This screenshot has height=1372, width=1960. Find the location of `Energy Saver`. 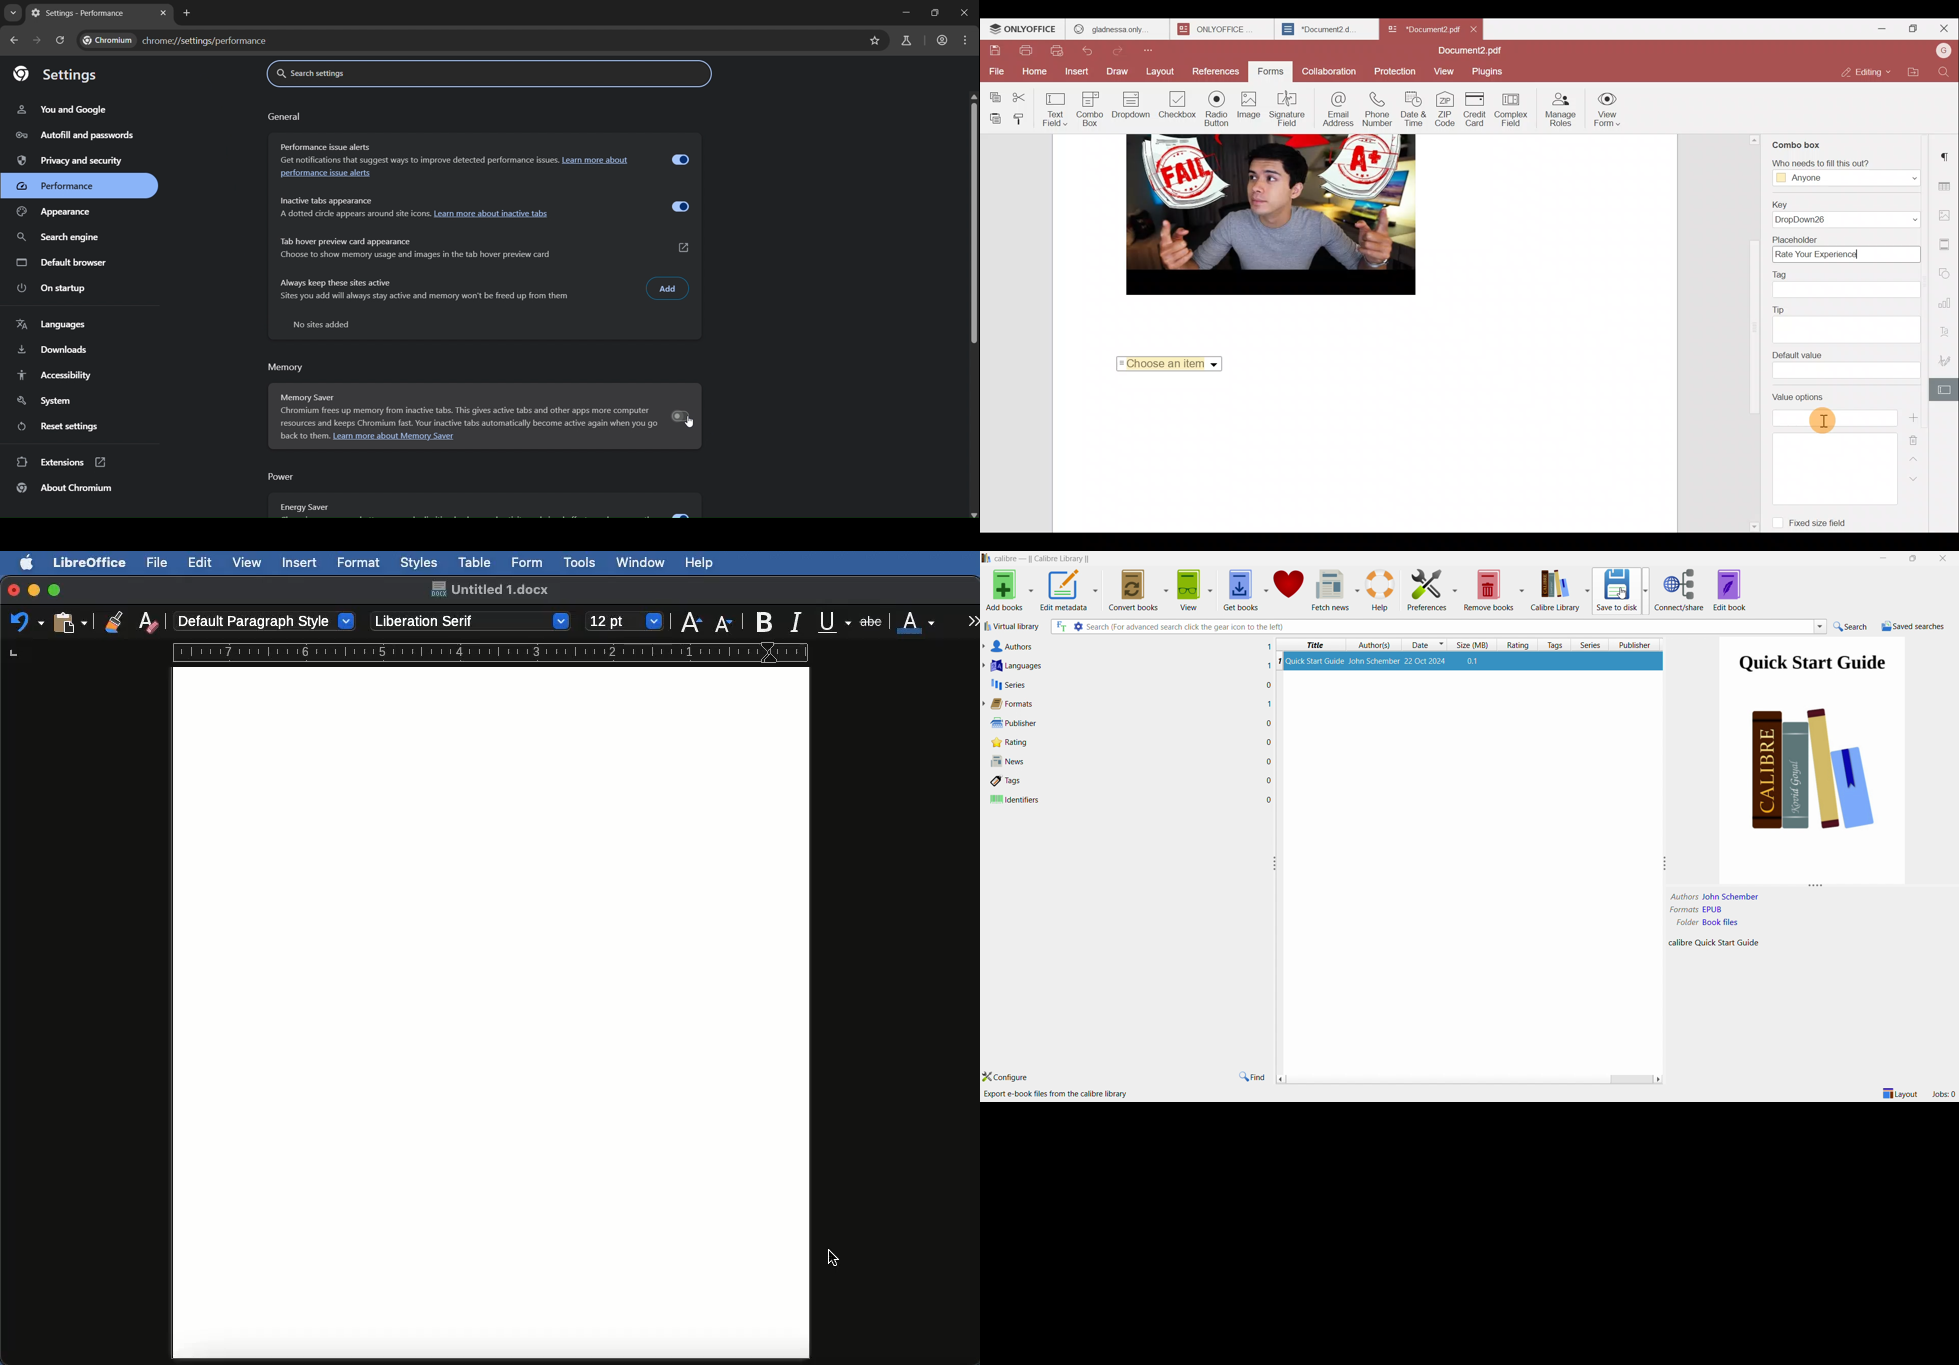

Energy Saver is located at coordinates (317, 507).